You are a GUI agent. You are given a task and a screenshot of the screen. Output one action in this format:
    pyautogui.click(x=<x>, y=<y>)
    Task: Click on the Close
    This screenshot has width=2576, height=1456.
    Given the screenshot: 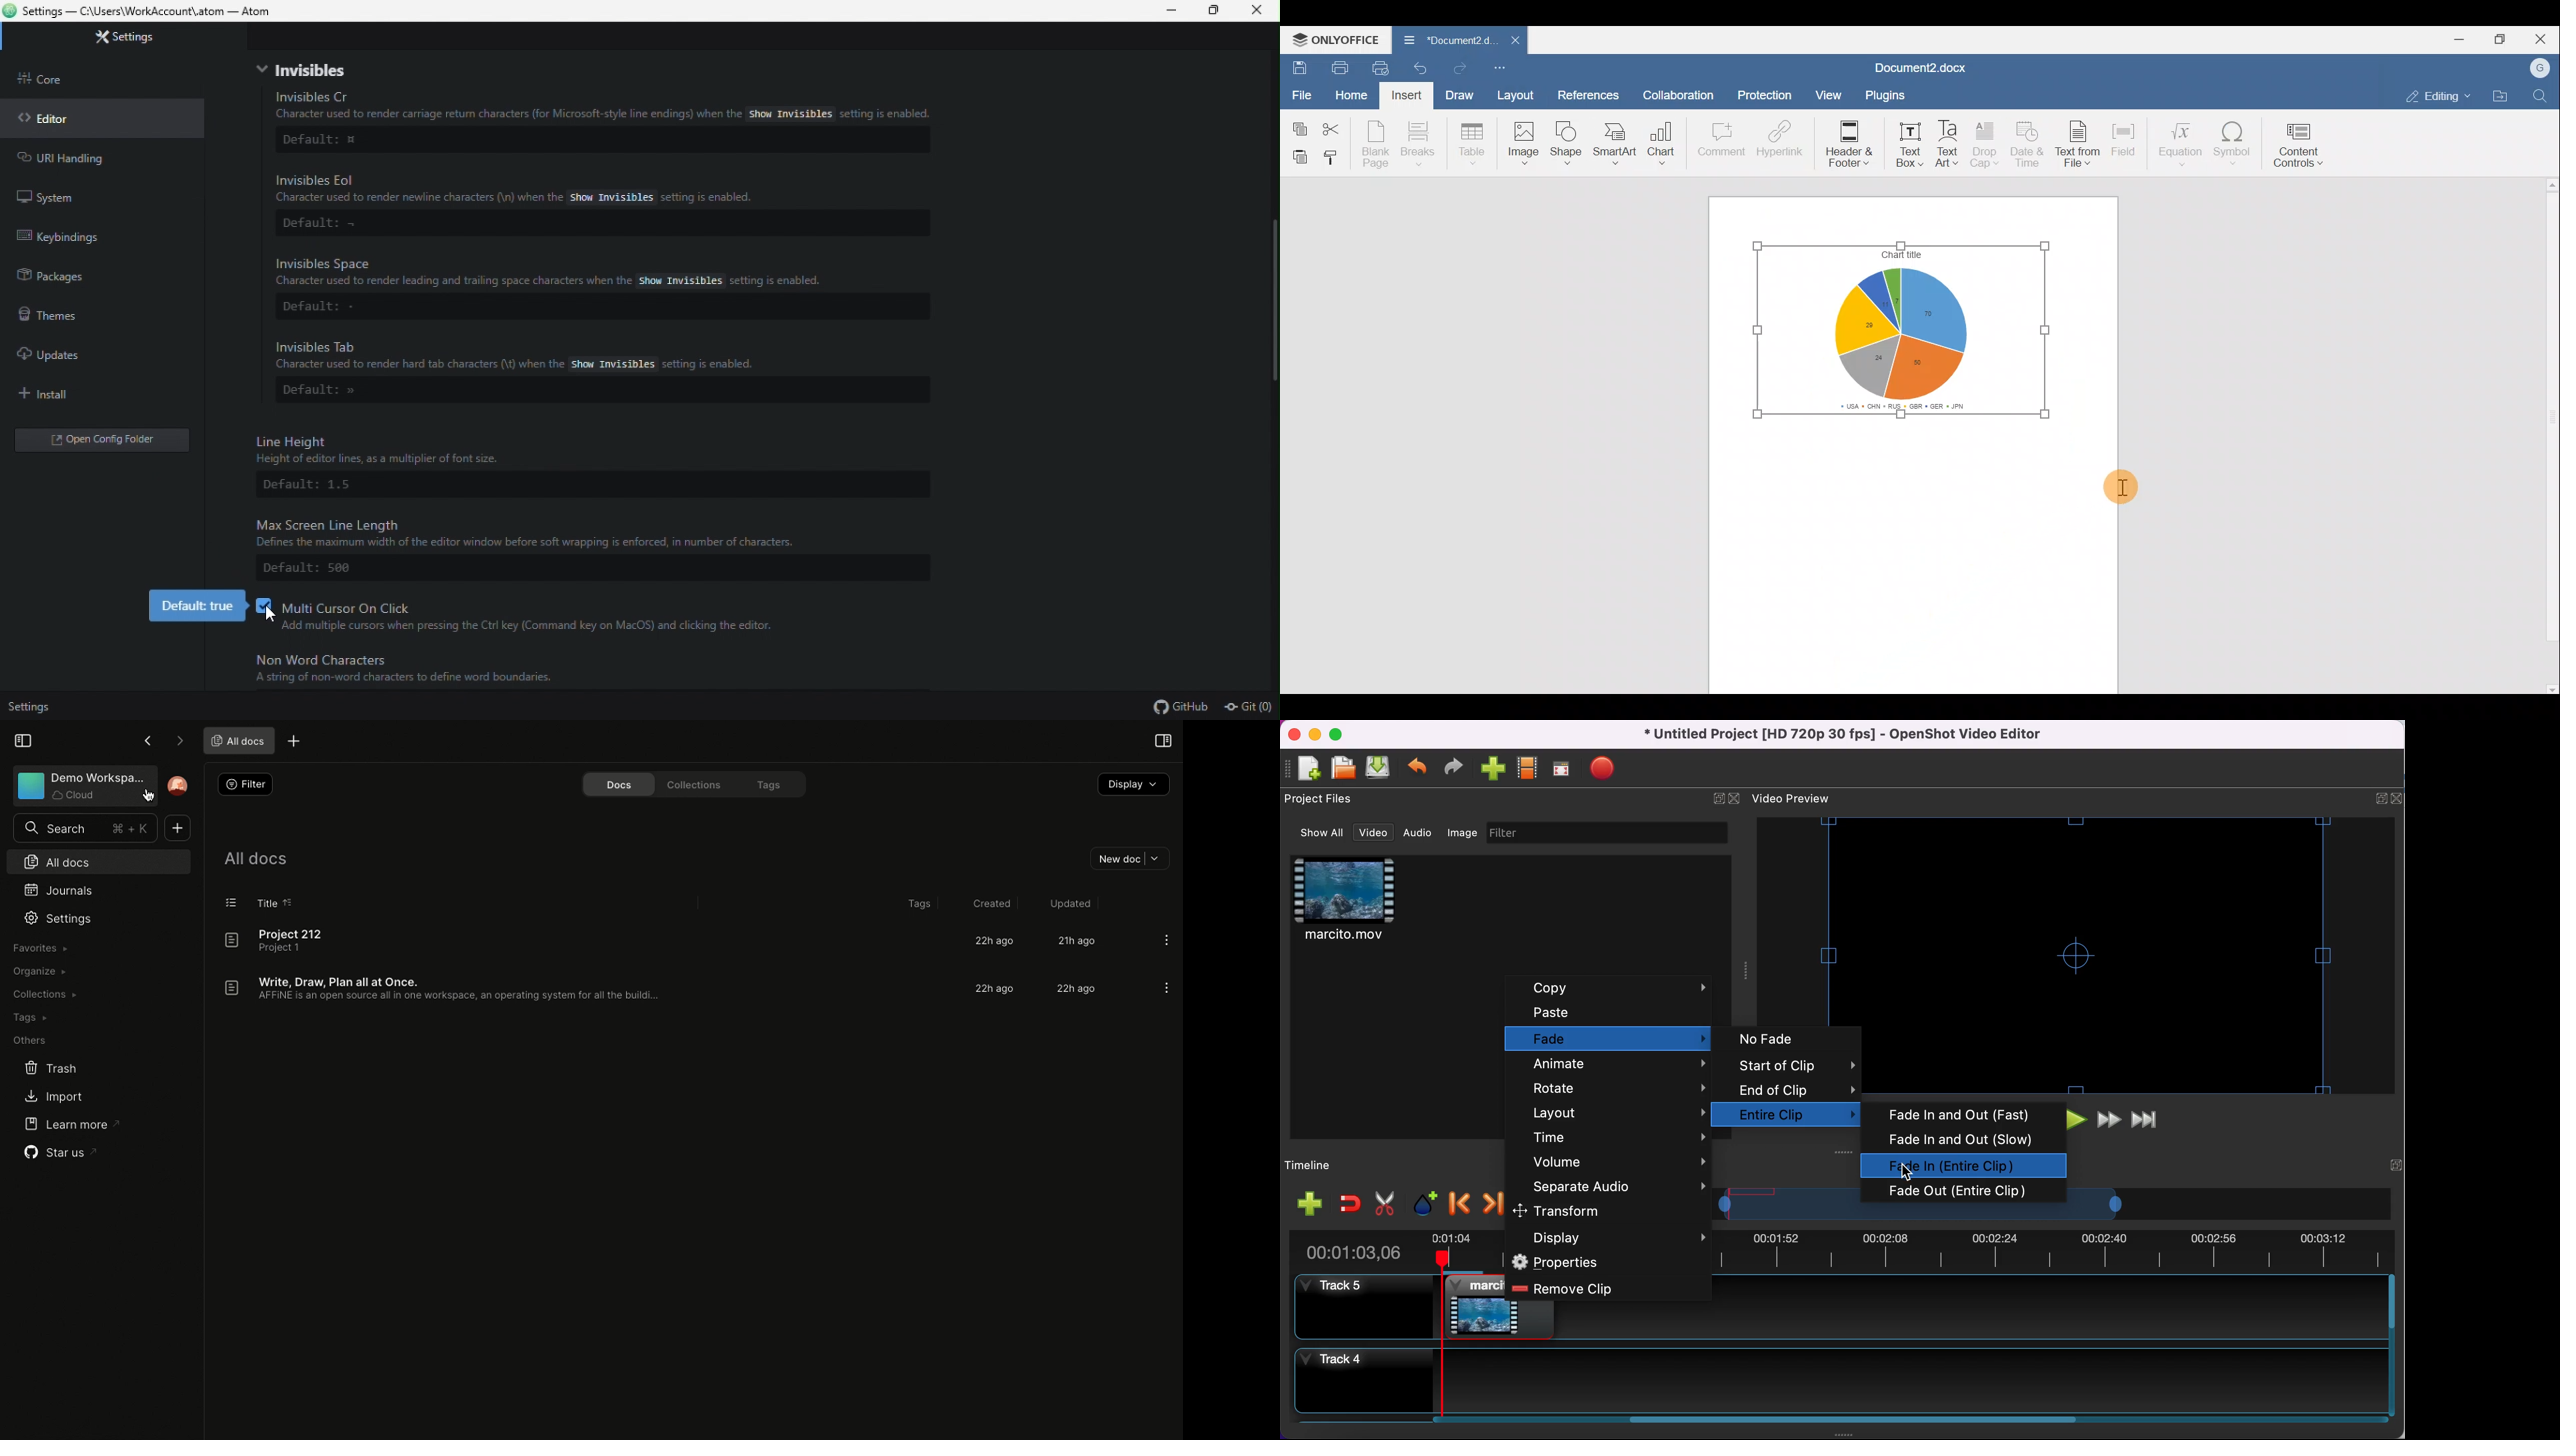 What is the action you would take?
    pyautogui.click(x=1262, y=15)
    